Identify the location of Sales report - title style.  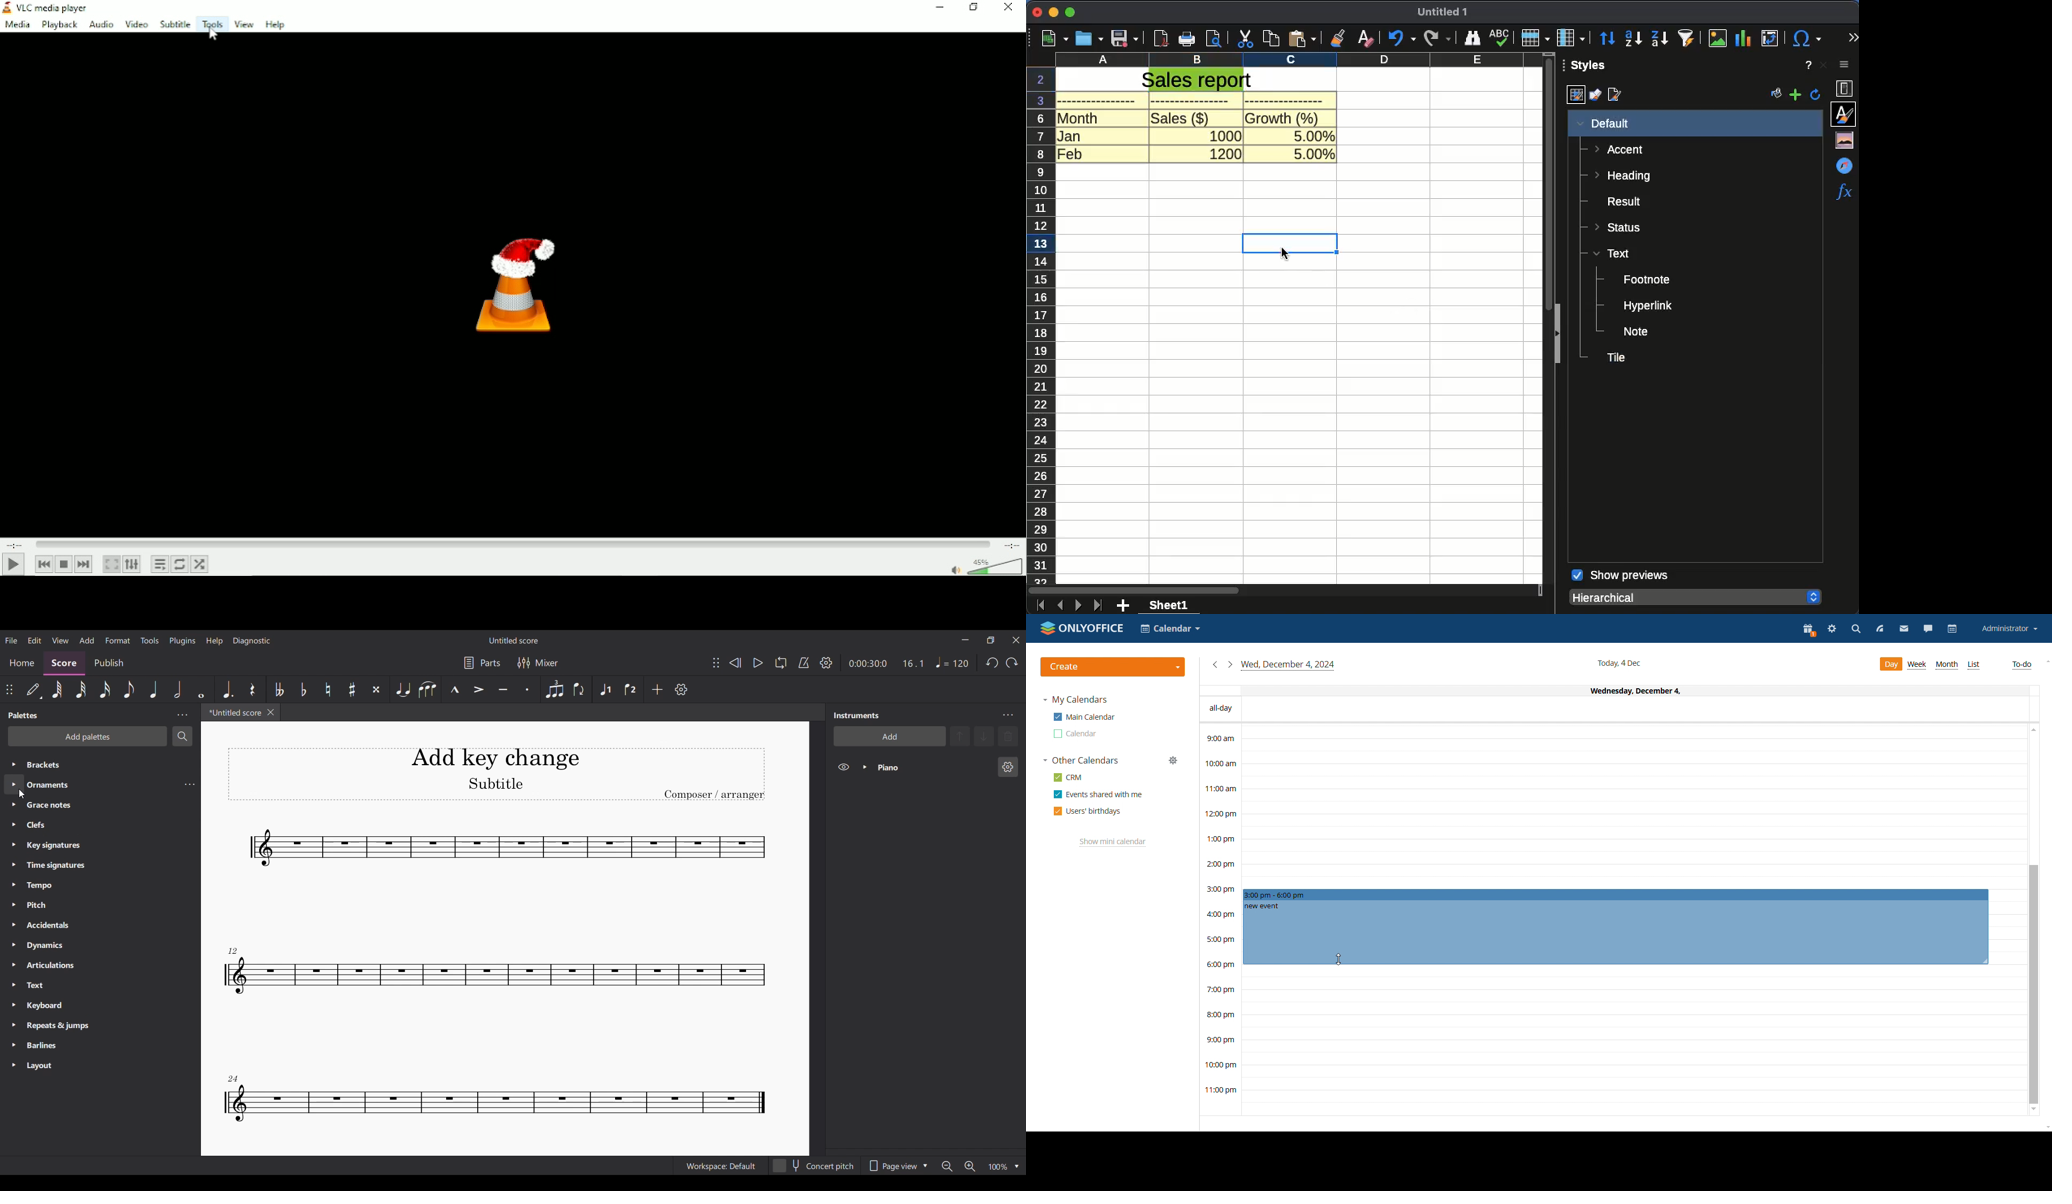
(1197, 80).